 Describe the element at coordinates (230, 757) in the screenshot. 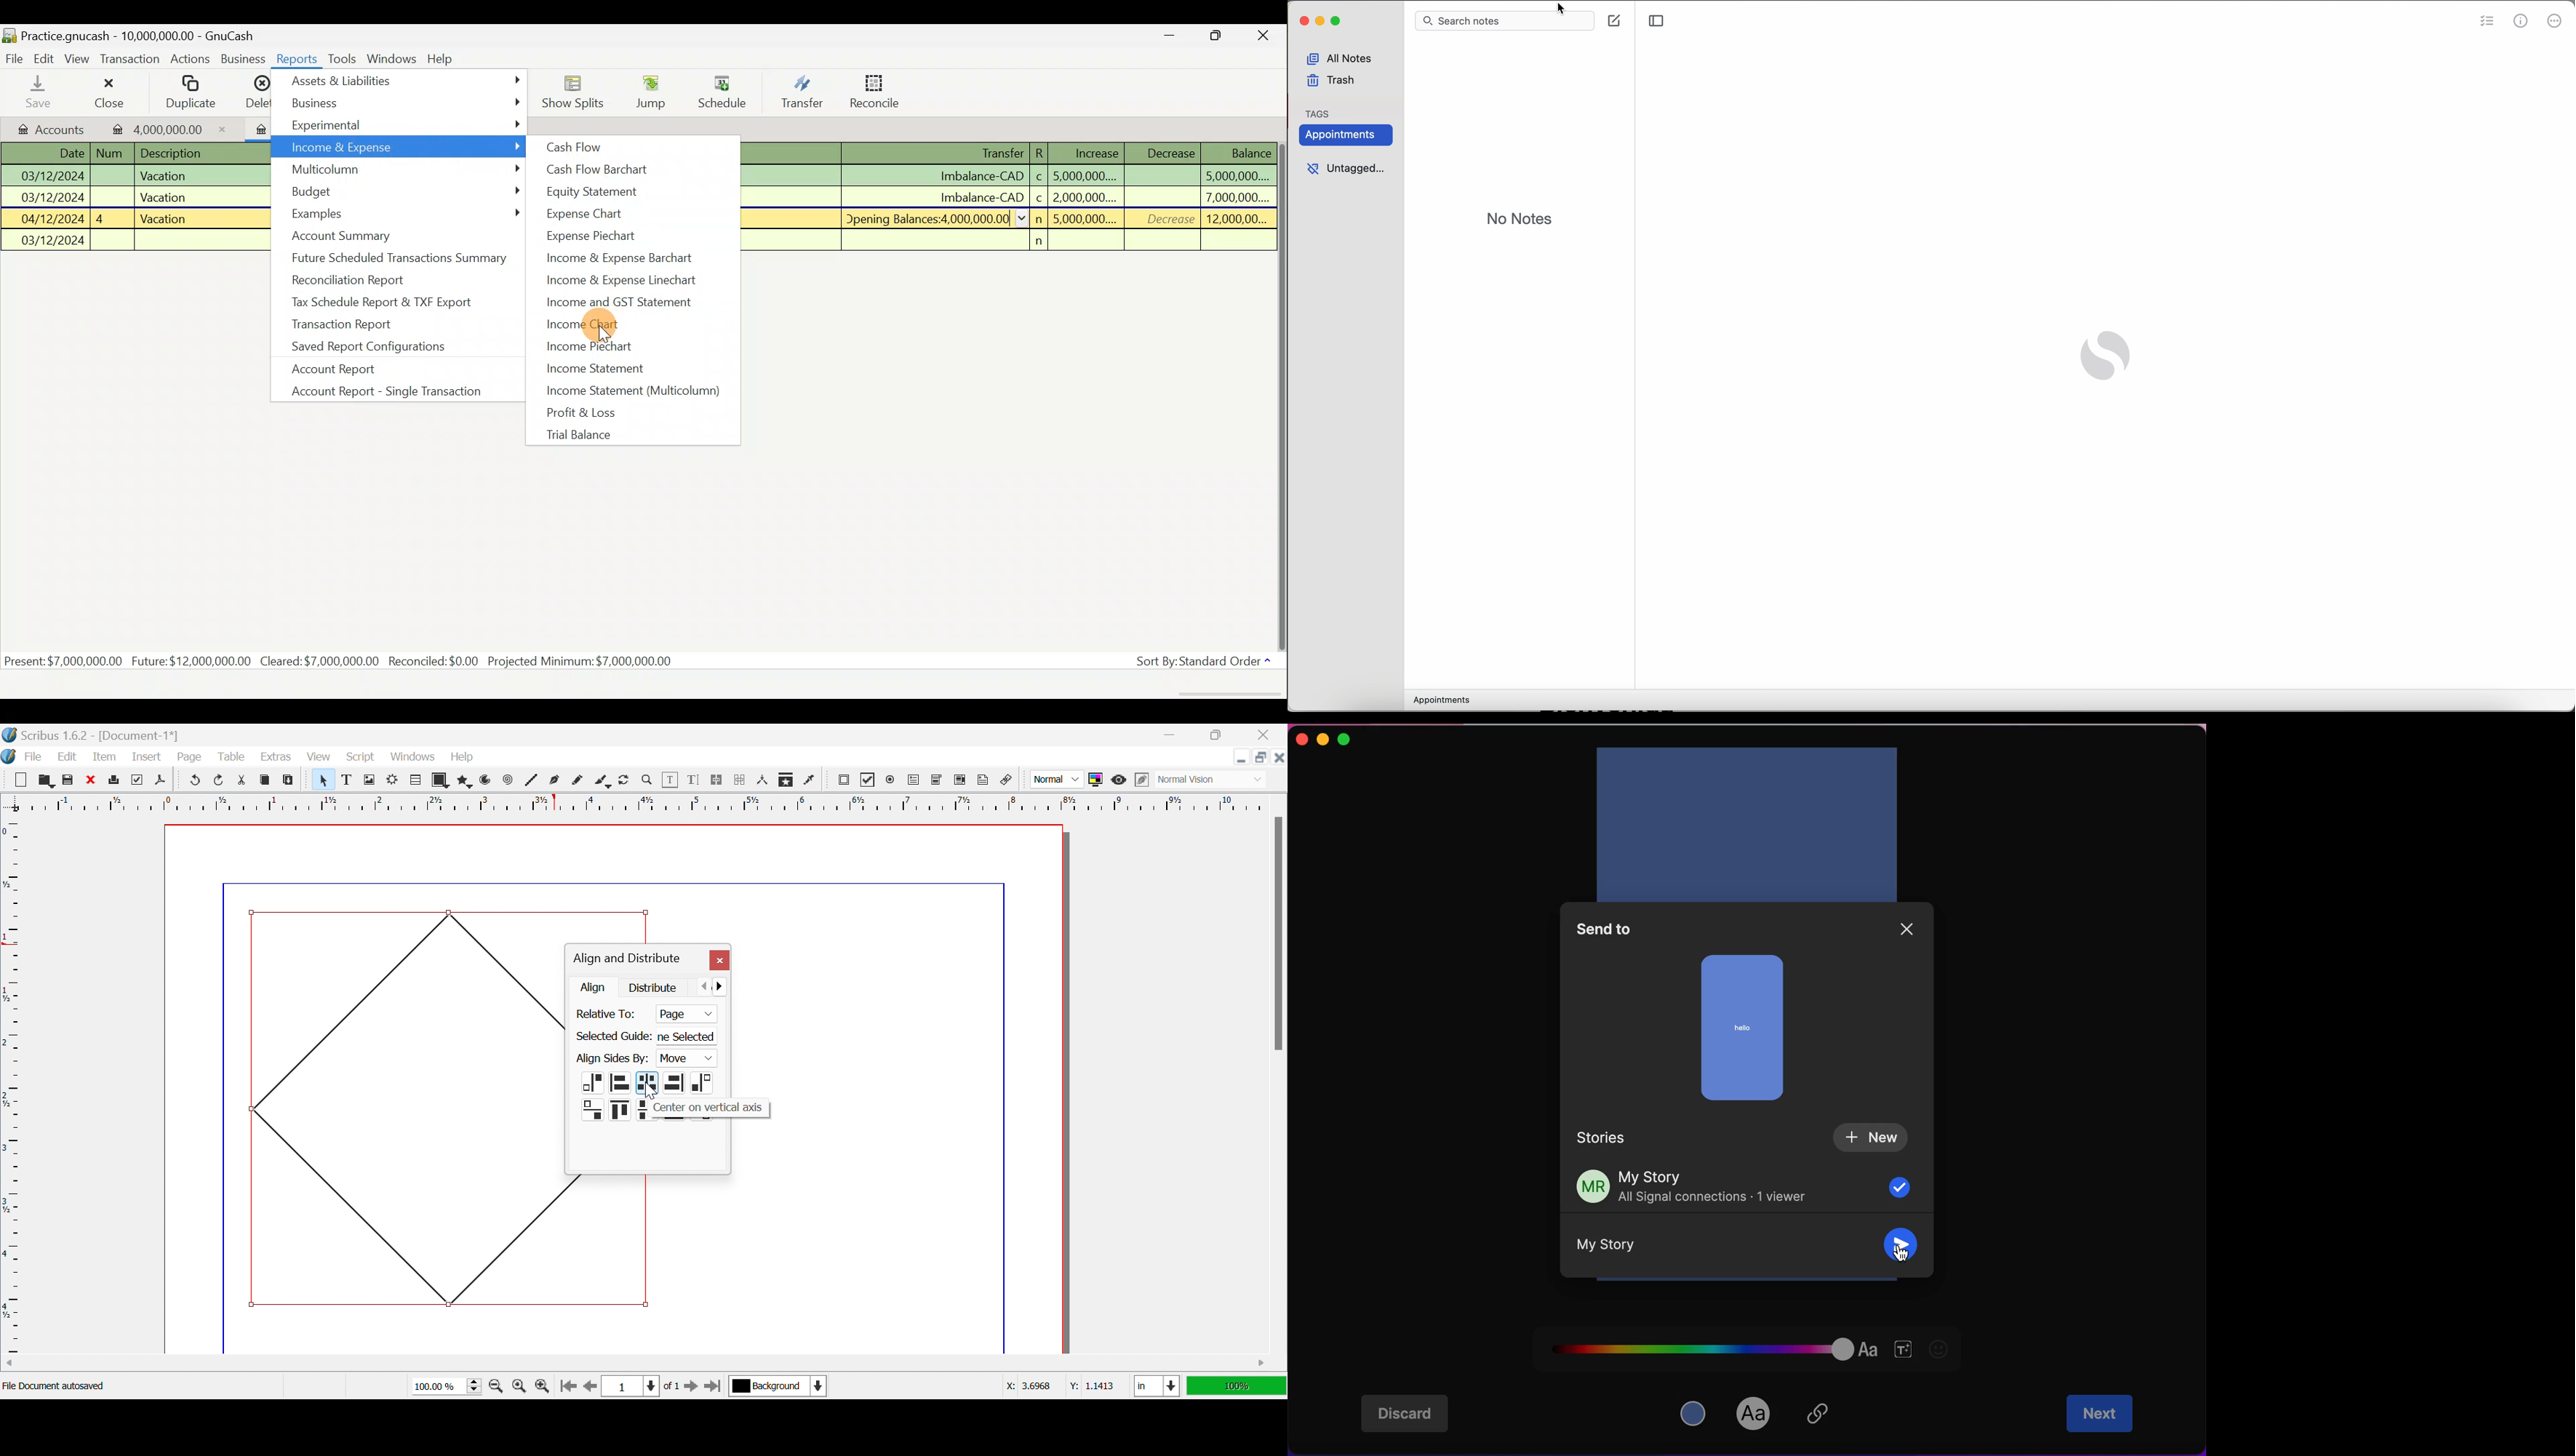

I see `Table` at that location.